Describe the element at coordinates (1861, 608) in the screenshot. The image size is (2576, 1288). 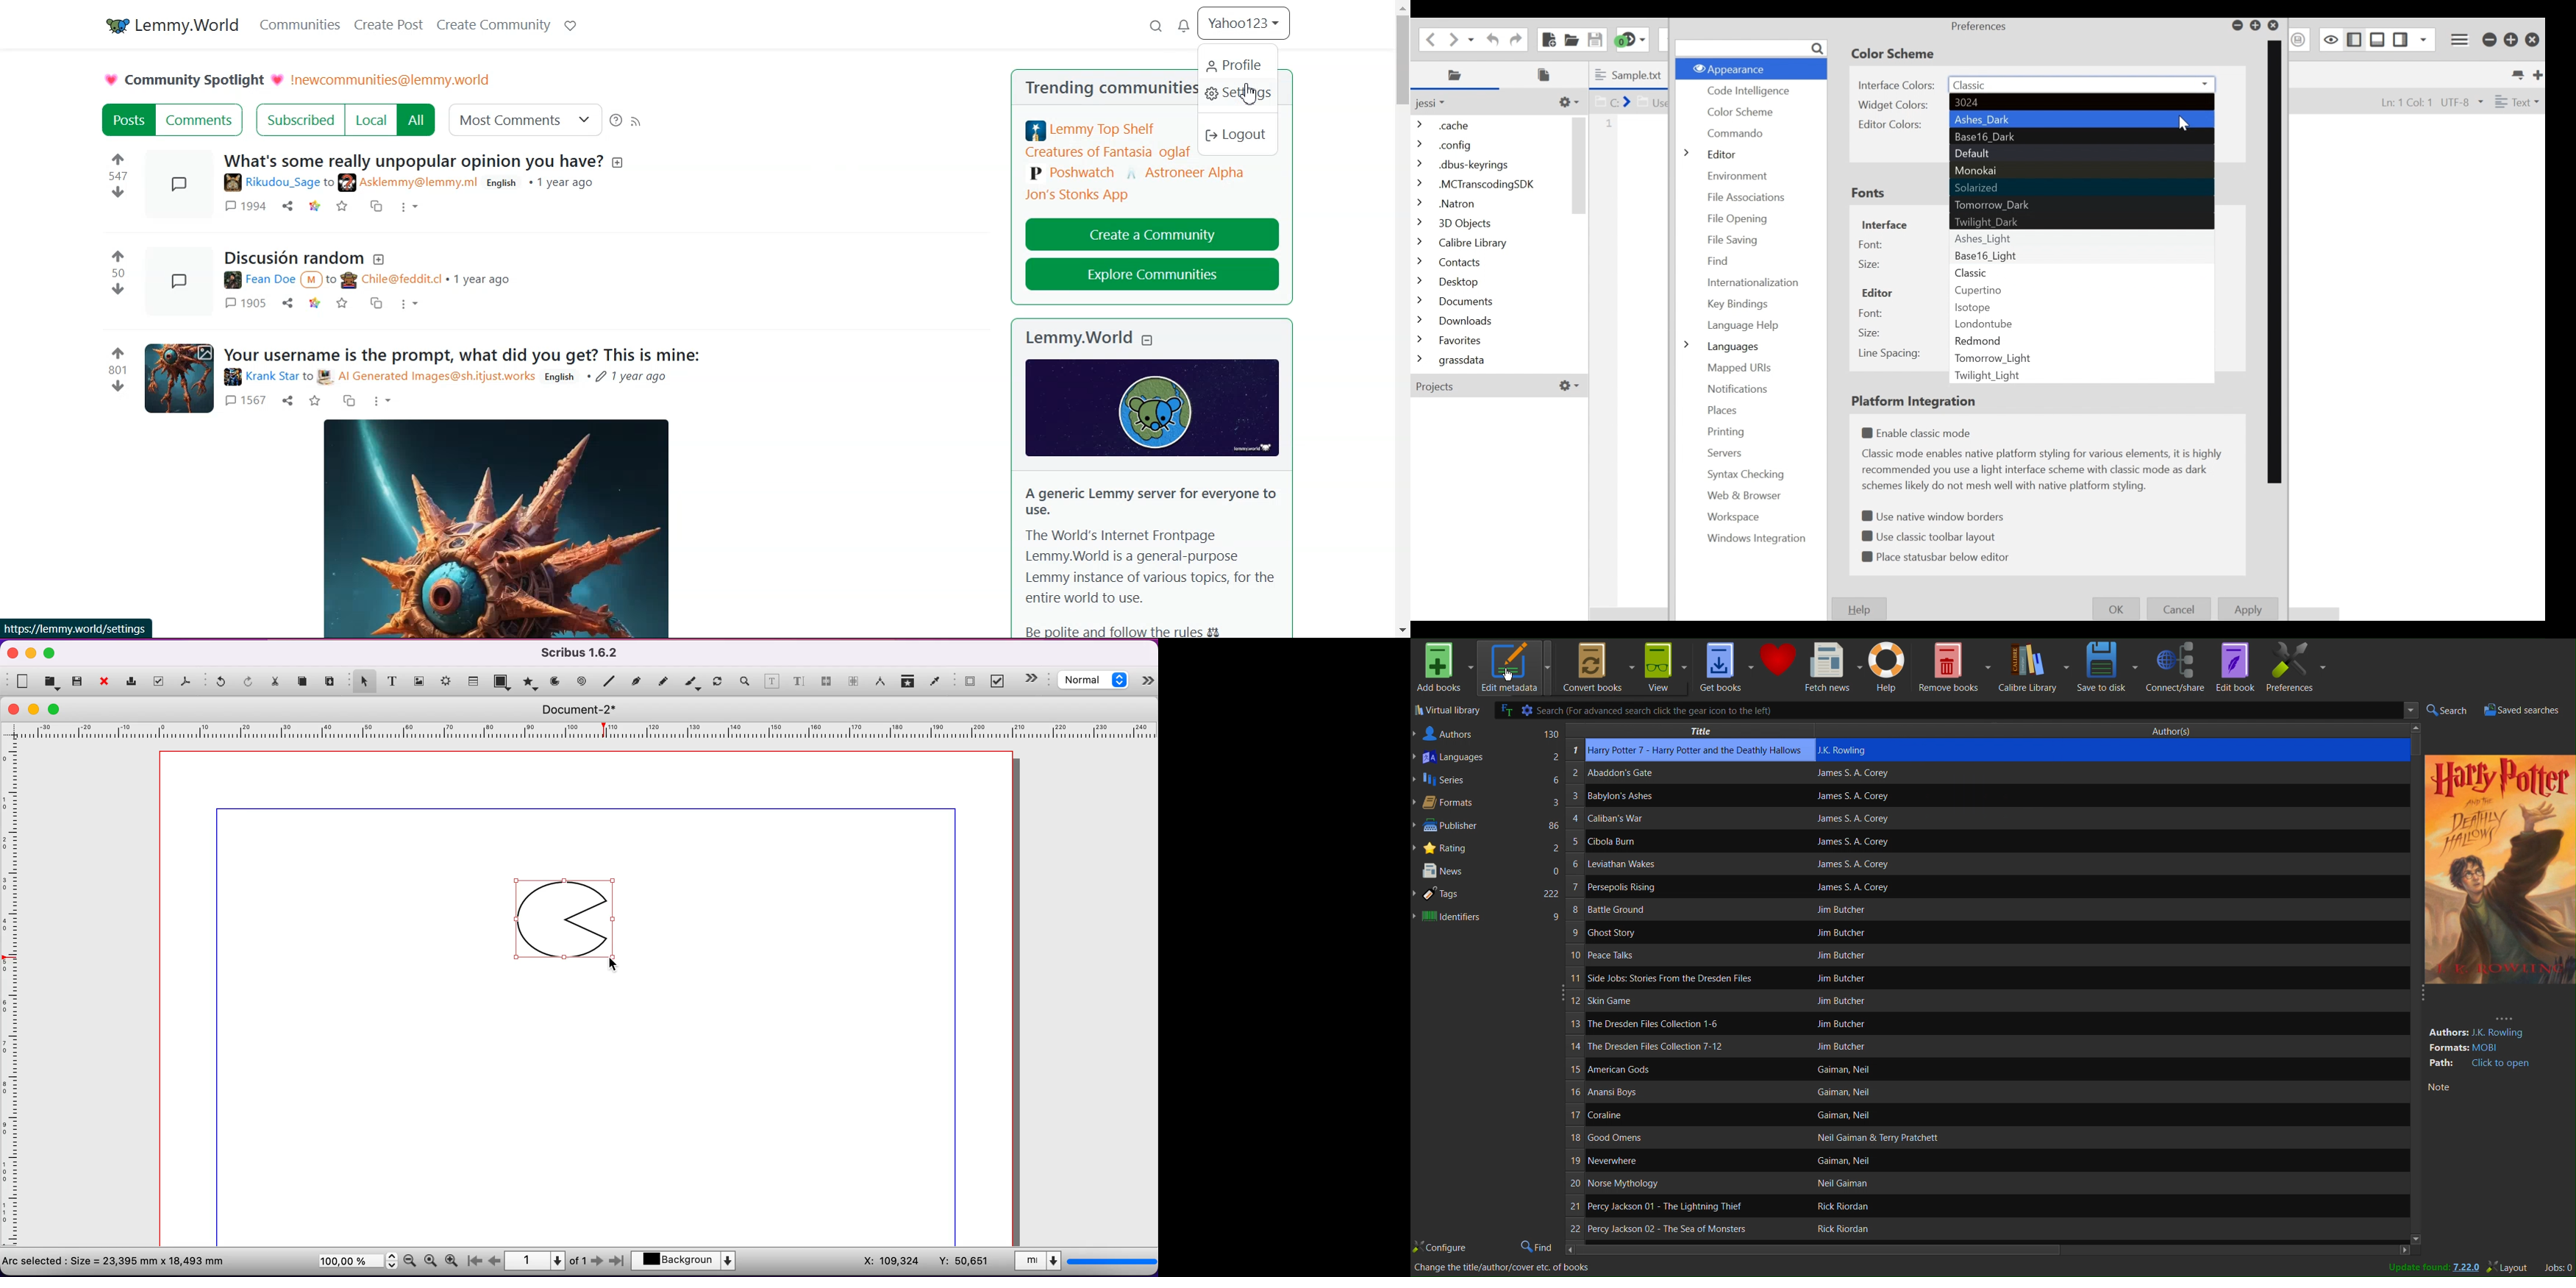
I see `Help` at that location.